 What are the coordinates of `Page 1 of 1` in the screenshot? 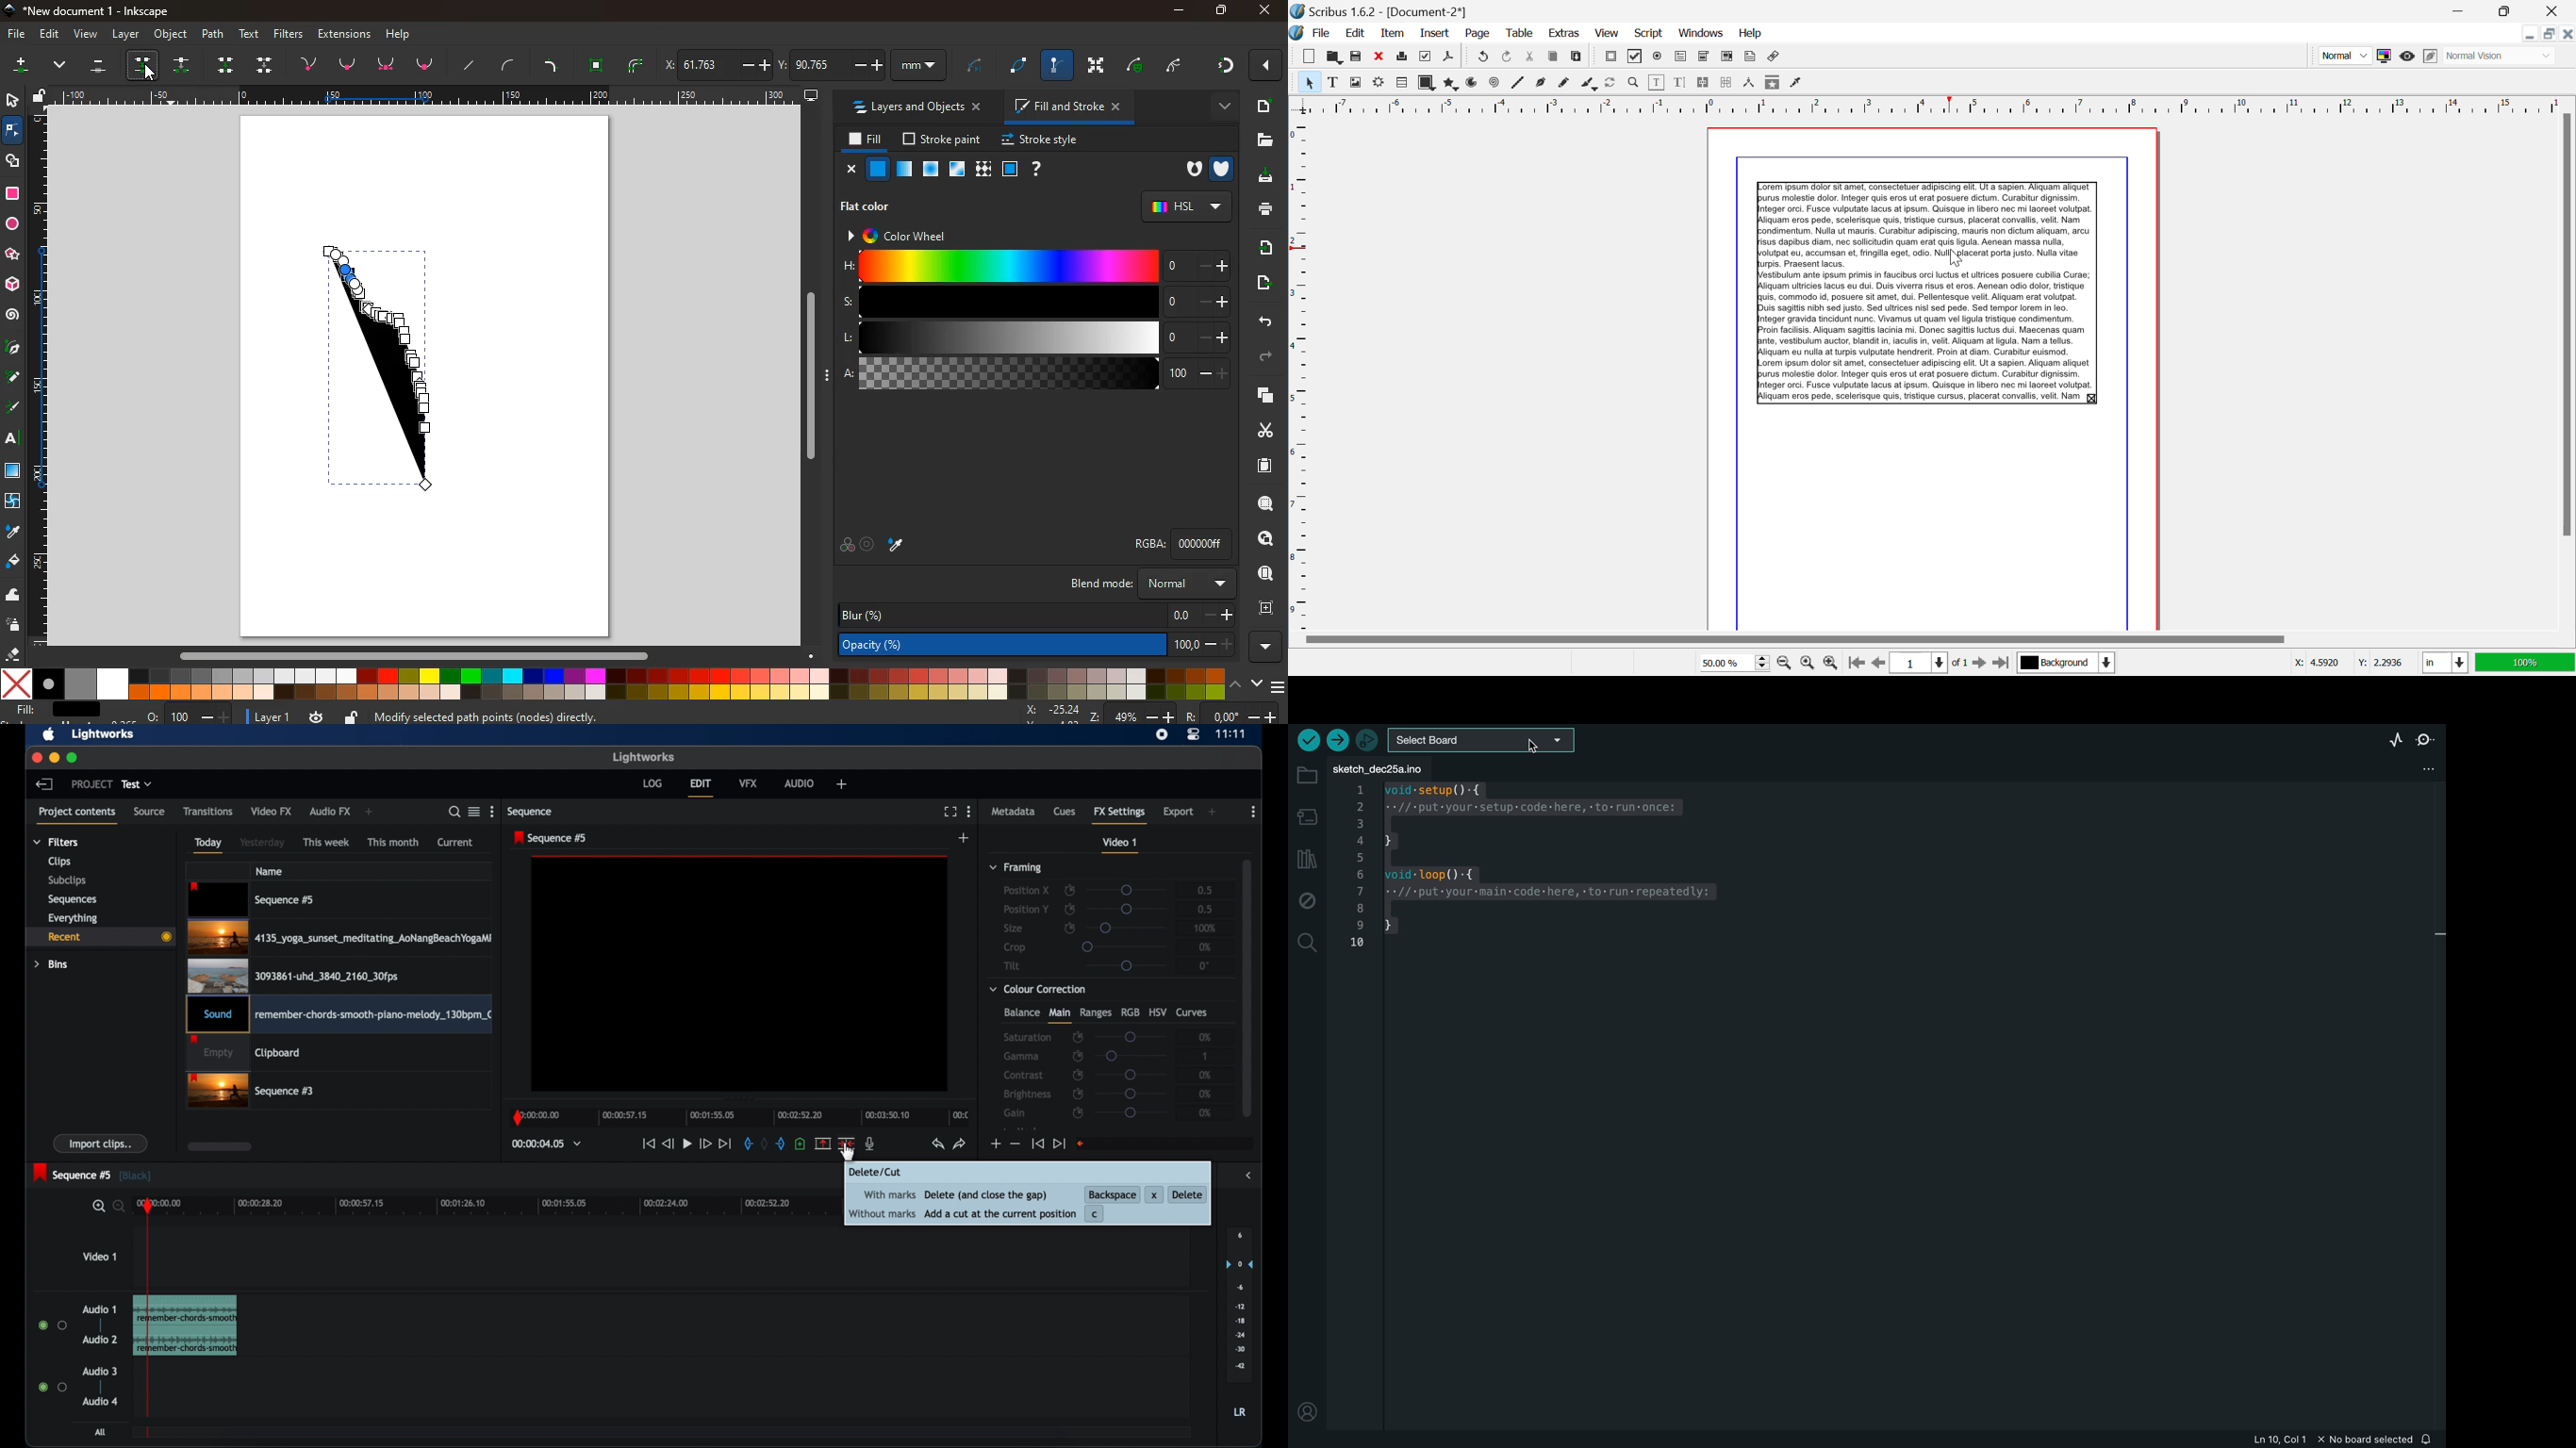 It's located at (1927, 663).